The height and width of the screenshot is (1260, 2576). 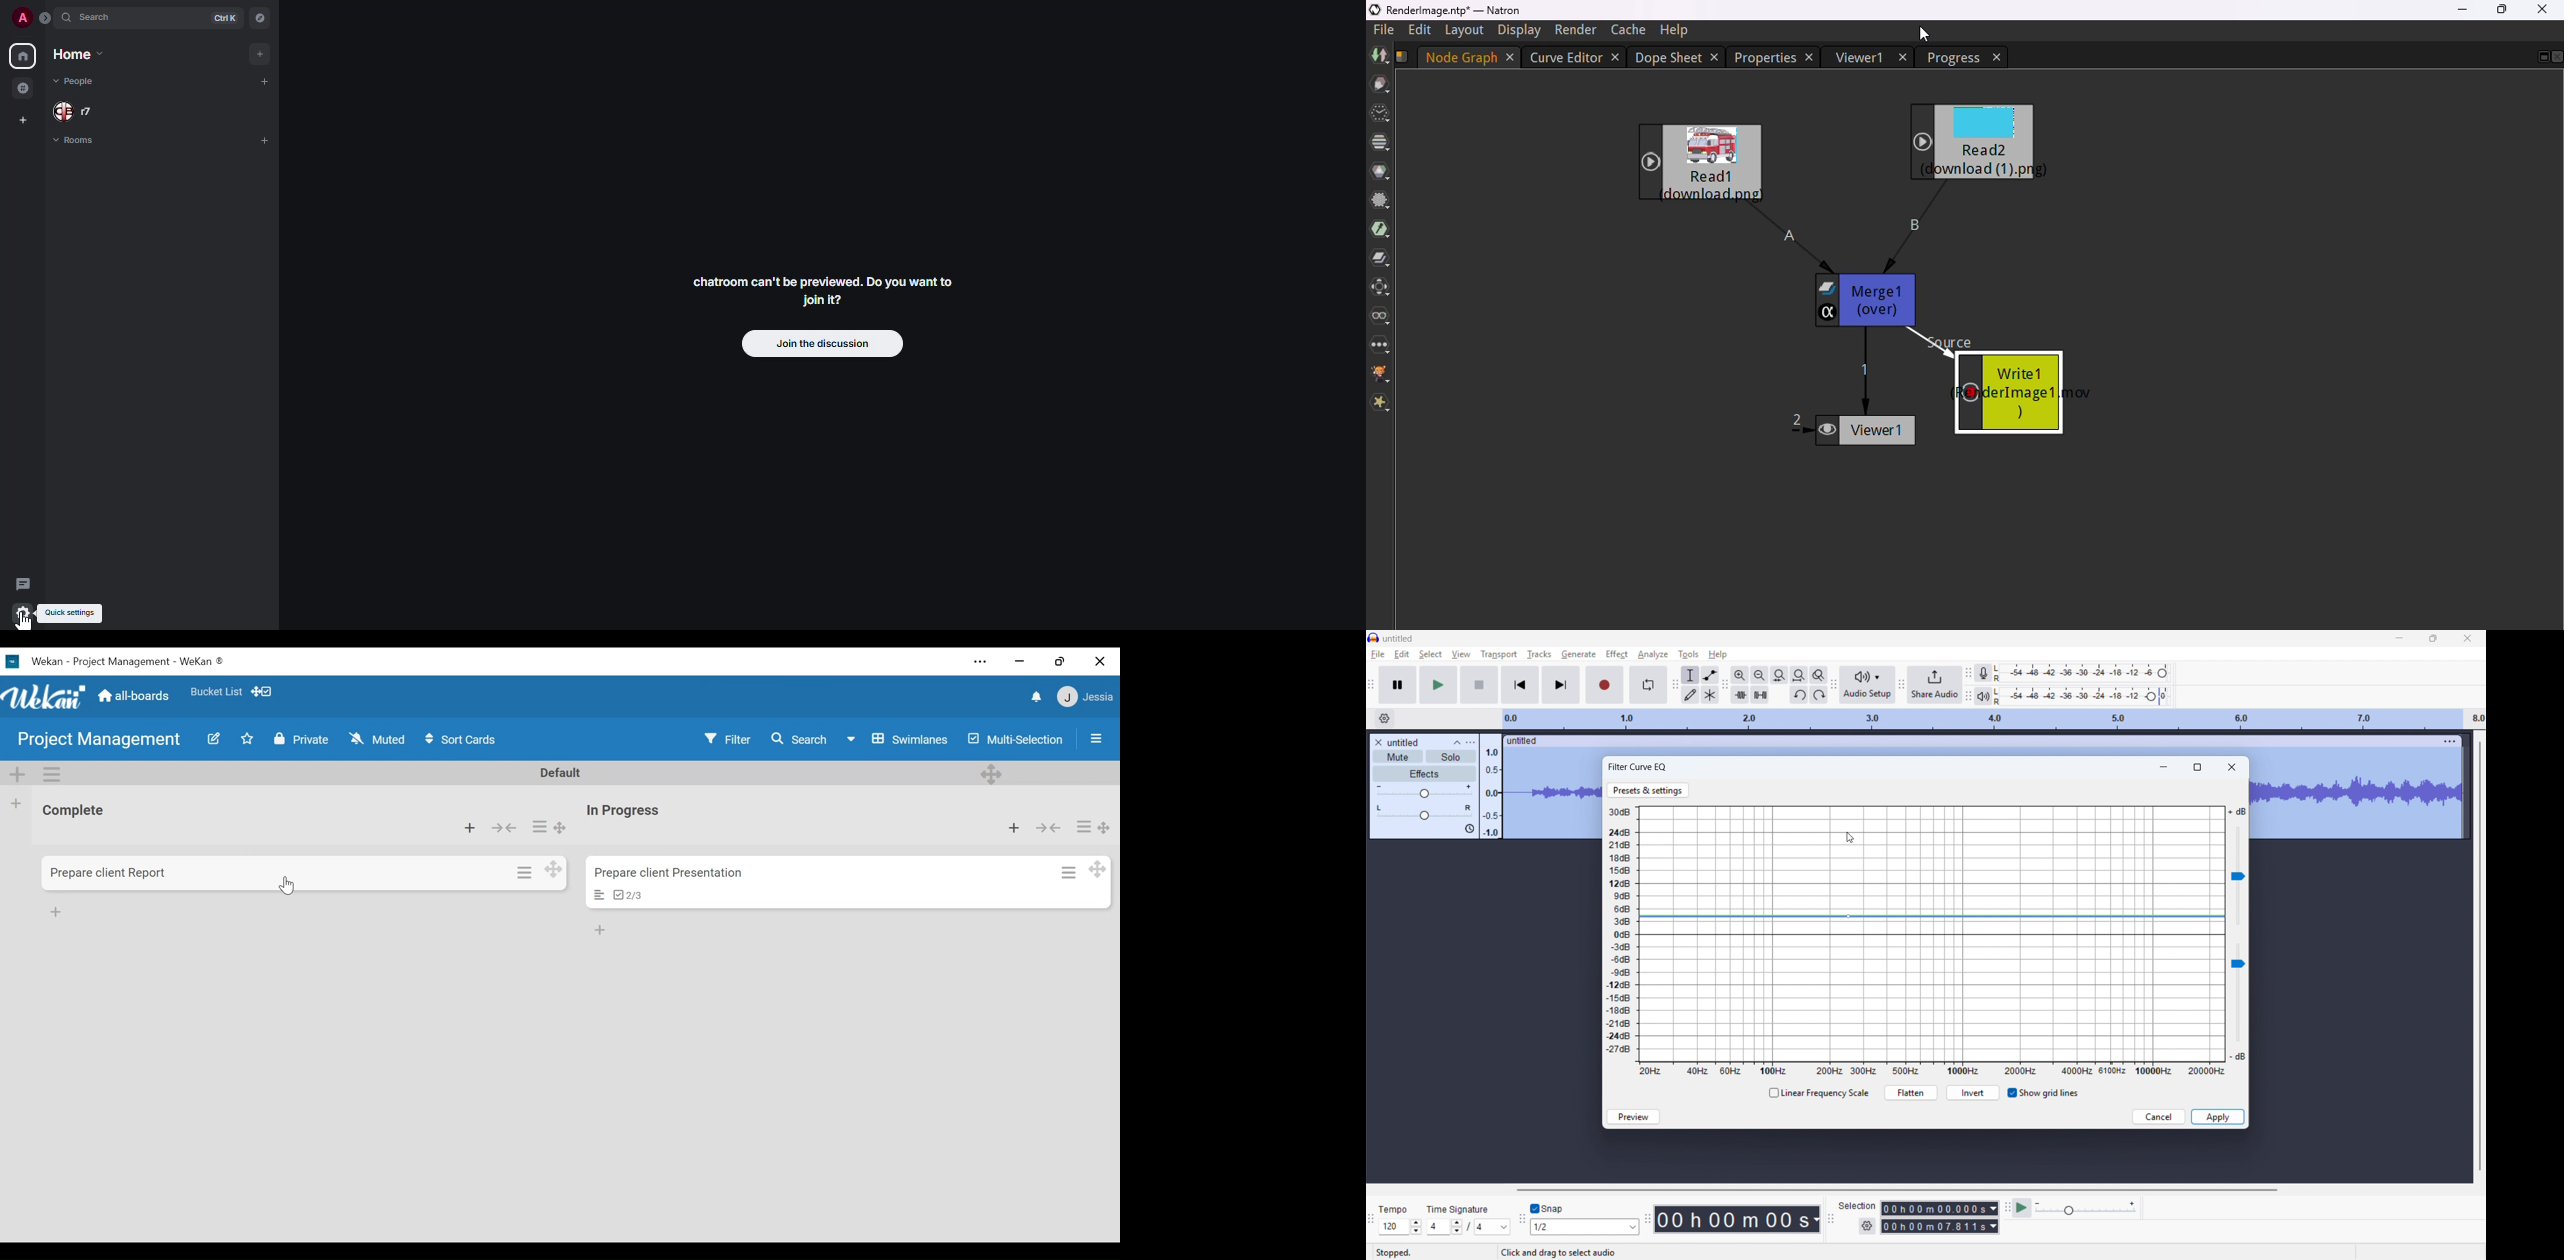 I want to click on Re-do , so click(x=1819, y=695).